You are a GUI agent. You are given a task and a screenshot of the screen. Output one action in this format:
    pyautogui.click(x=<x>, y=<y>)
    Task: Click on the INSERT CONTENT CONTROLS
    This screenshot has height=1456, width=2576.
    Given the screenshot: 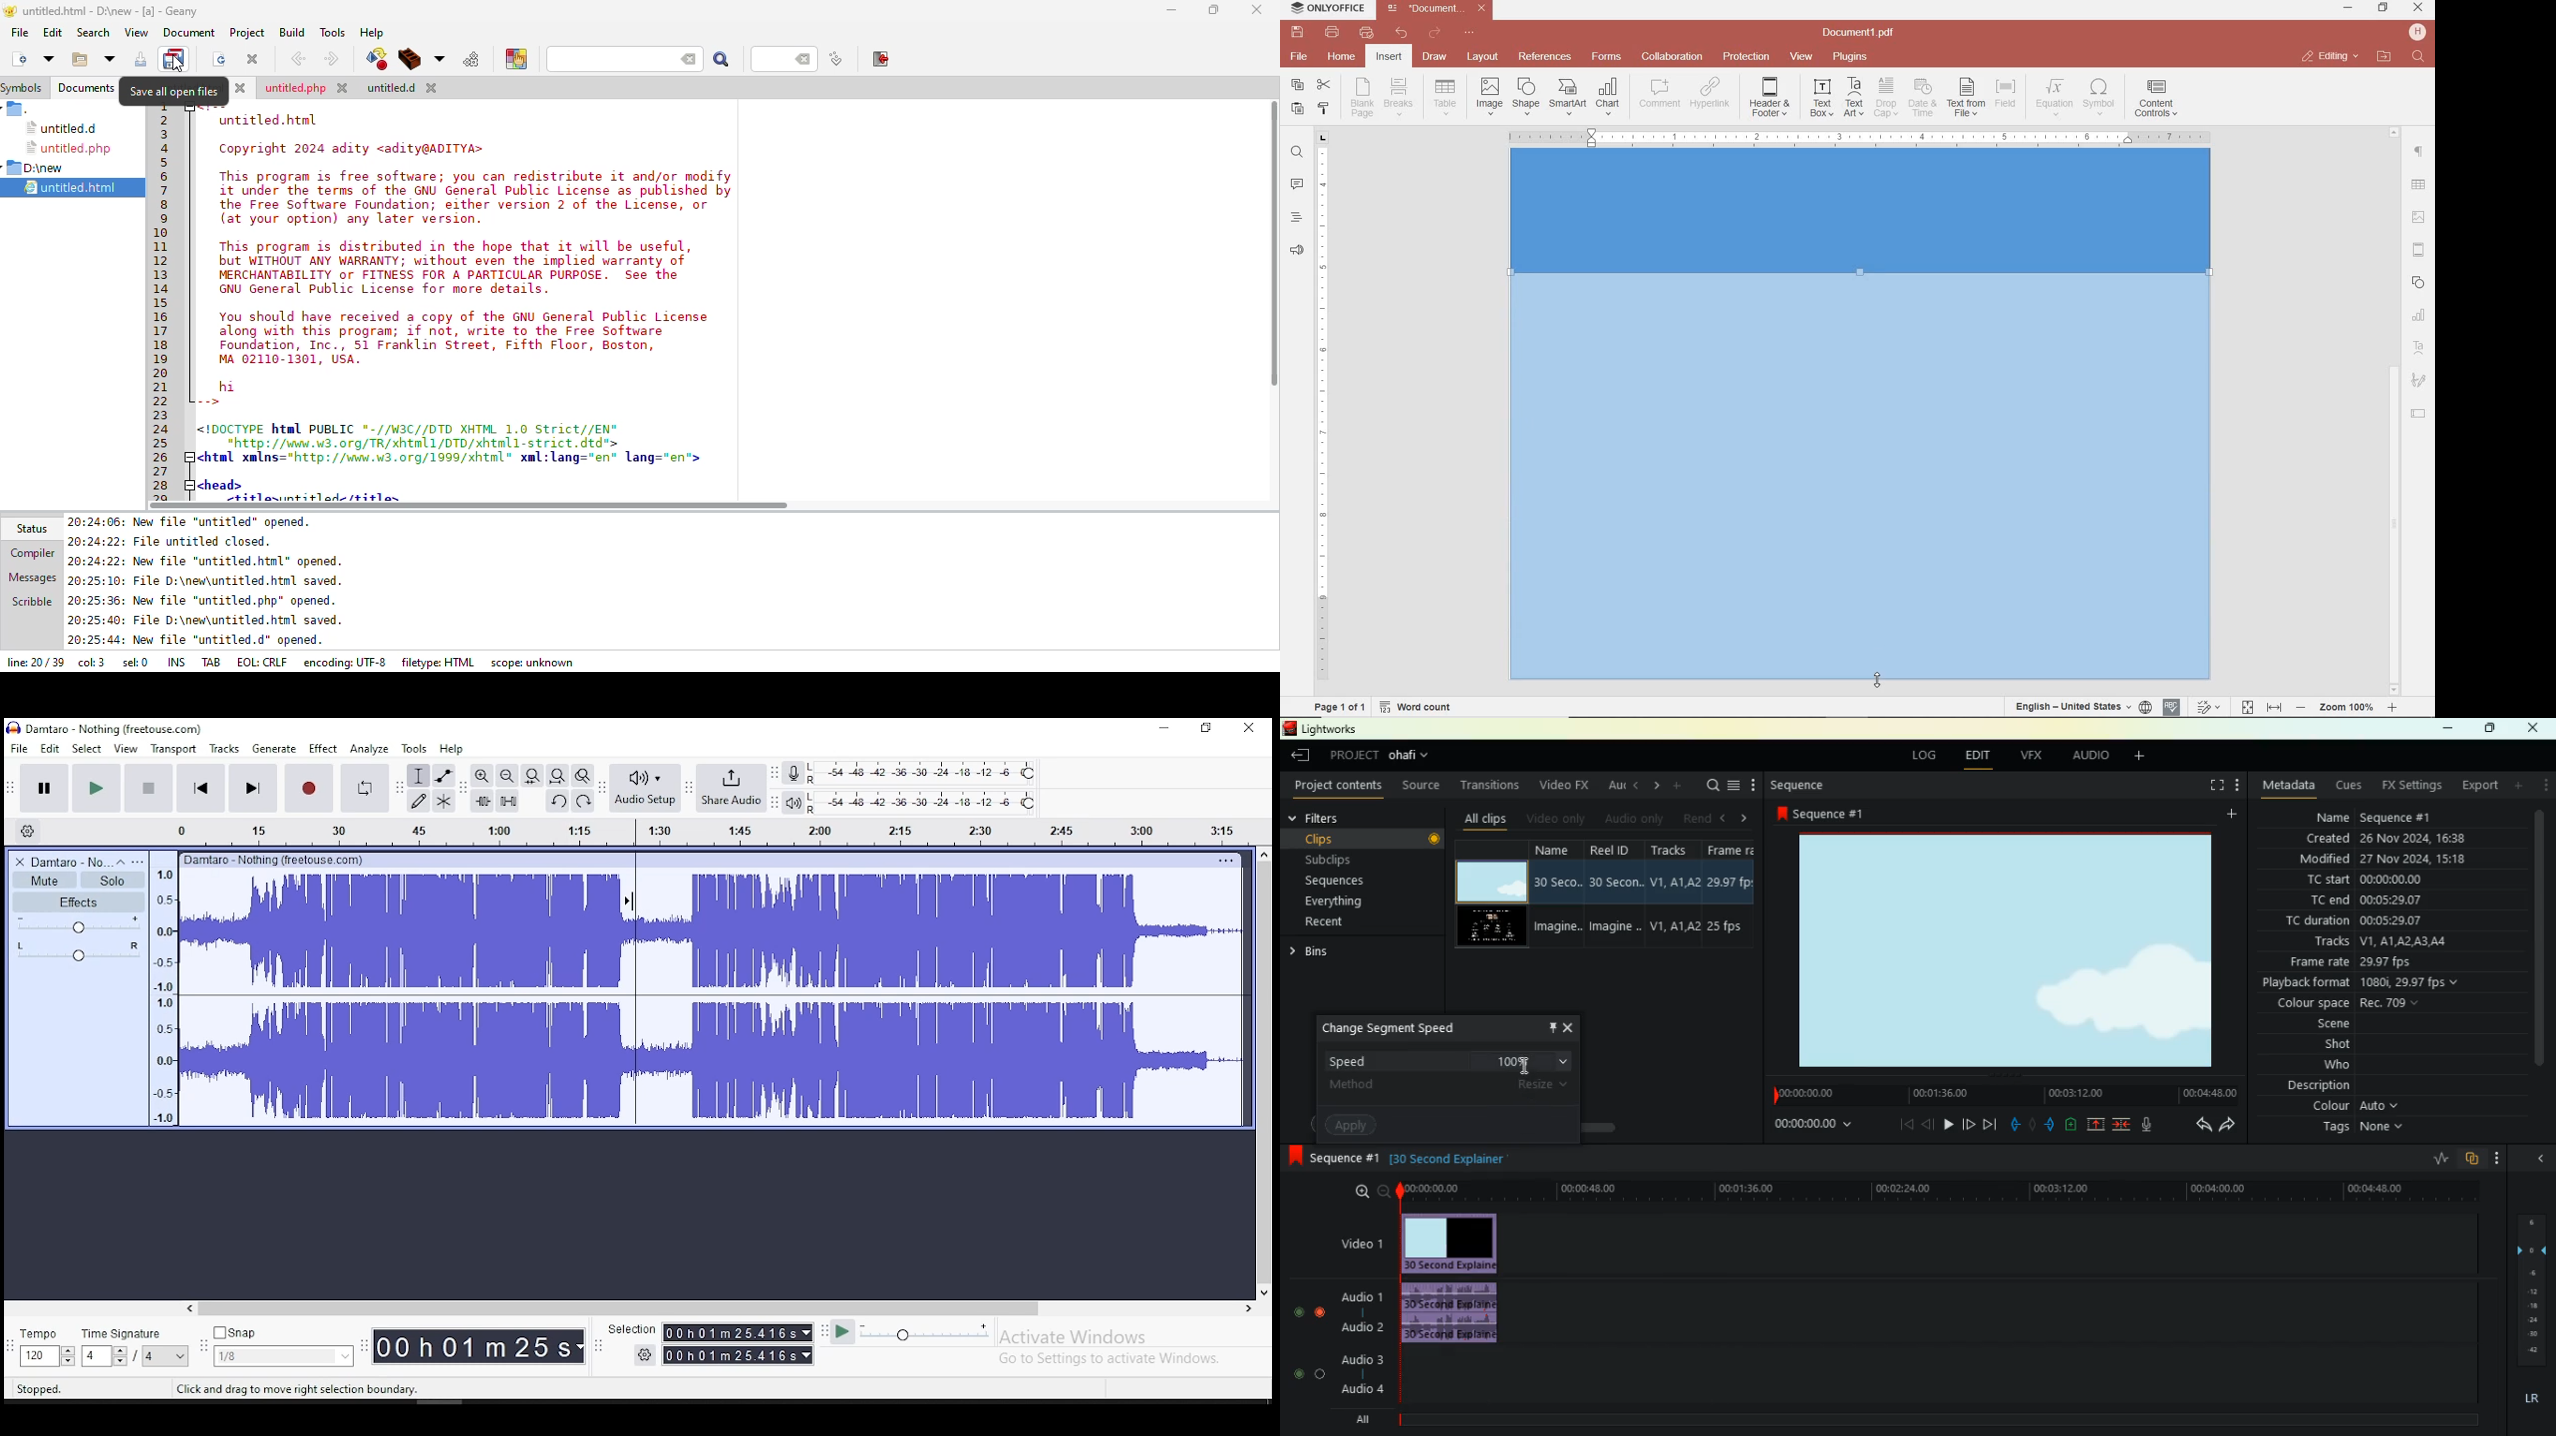 What is the action you would take?
    pyautogui.click(x=2156, y=99)
    